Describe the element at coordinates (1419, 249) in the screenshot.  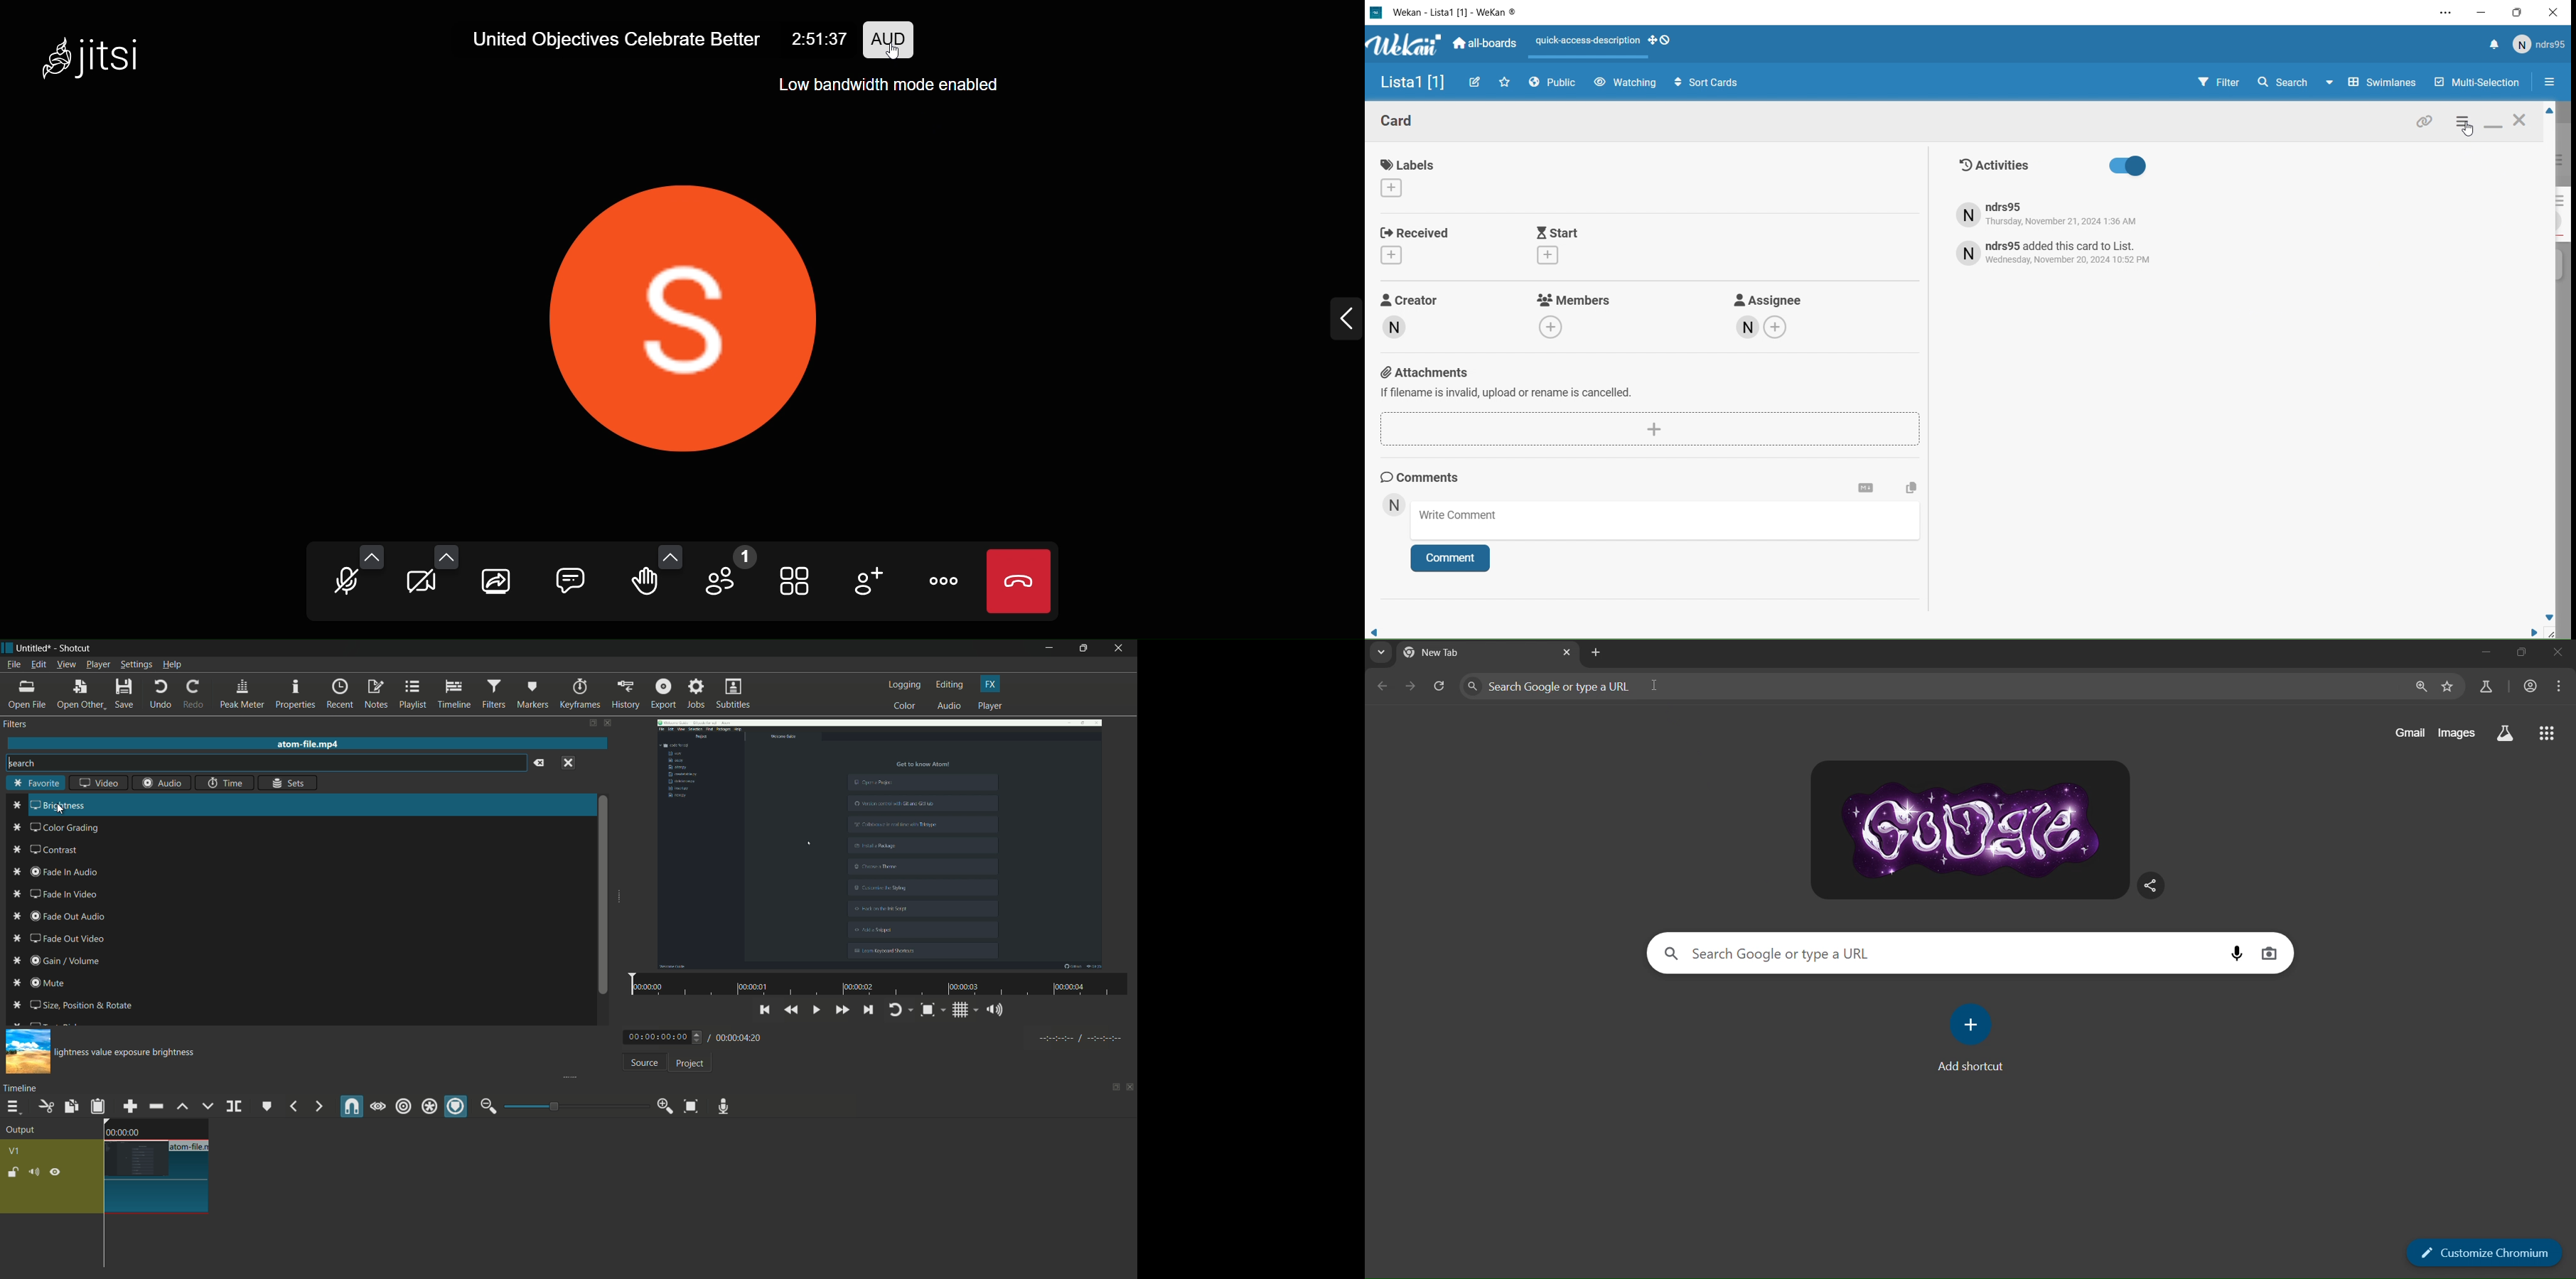
I see `Received` at that location.